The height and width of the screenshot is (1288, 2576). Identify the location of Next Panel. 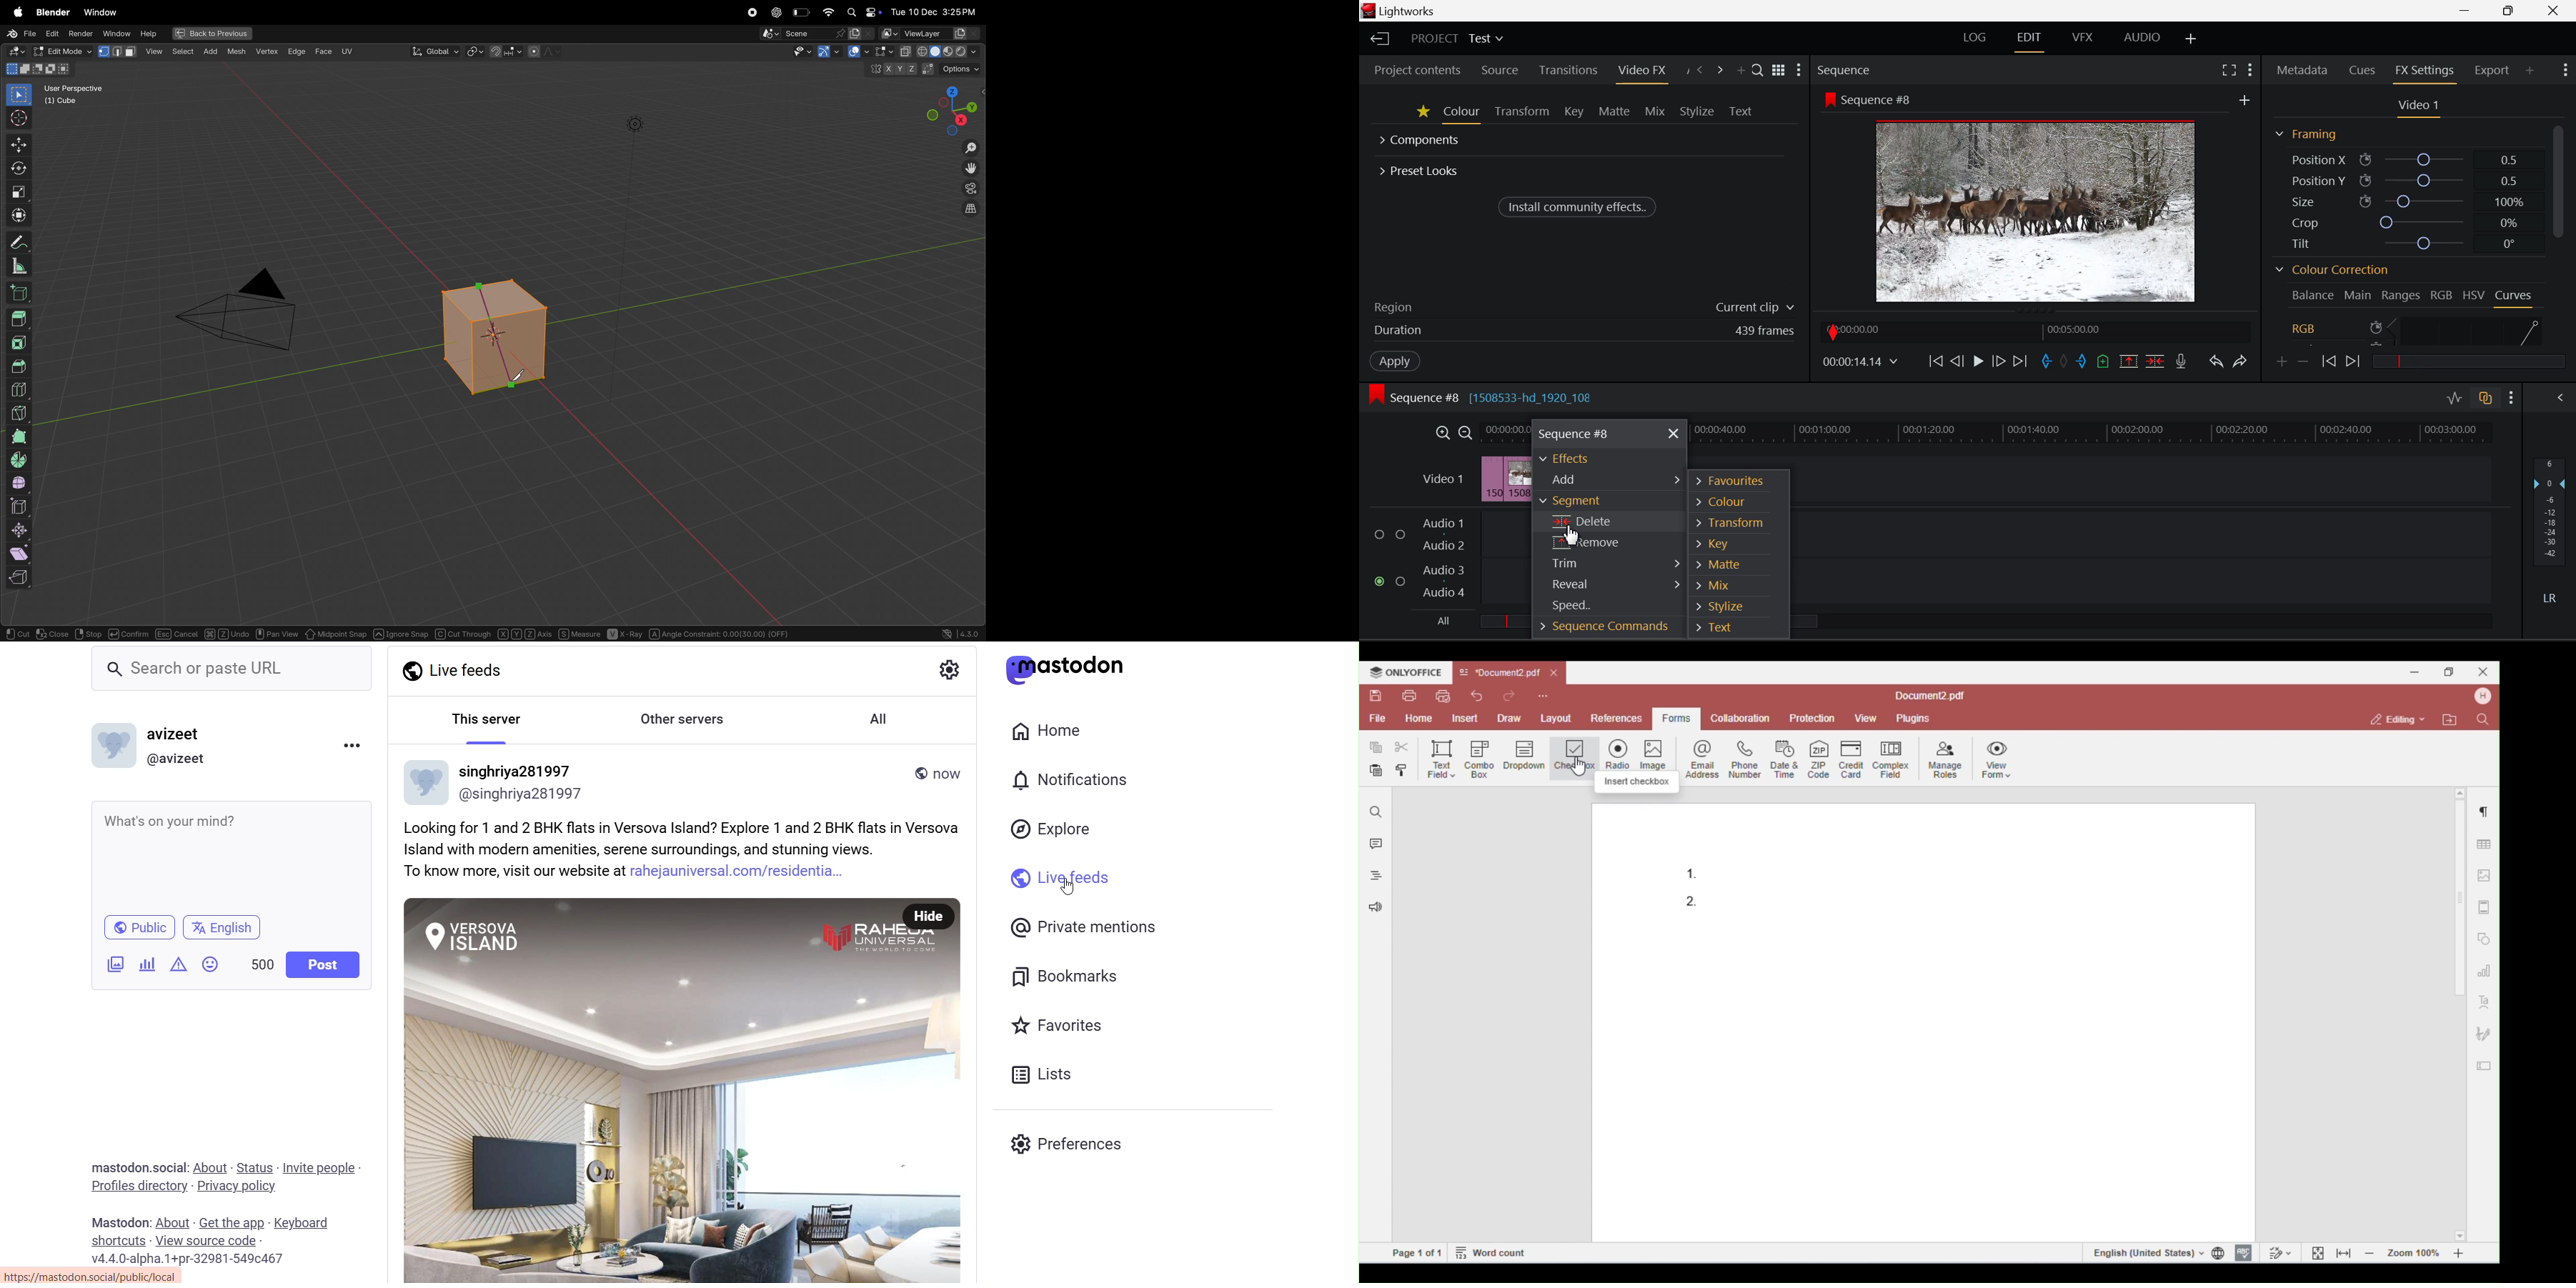
(1720, 68).